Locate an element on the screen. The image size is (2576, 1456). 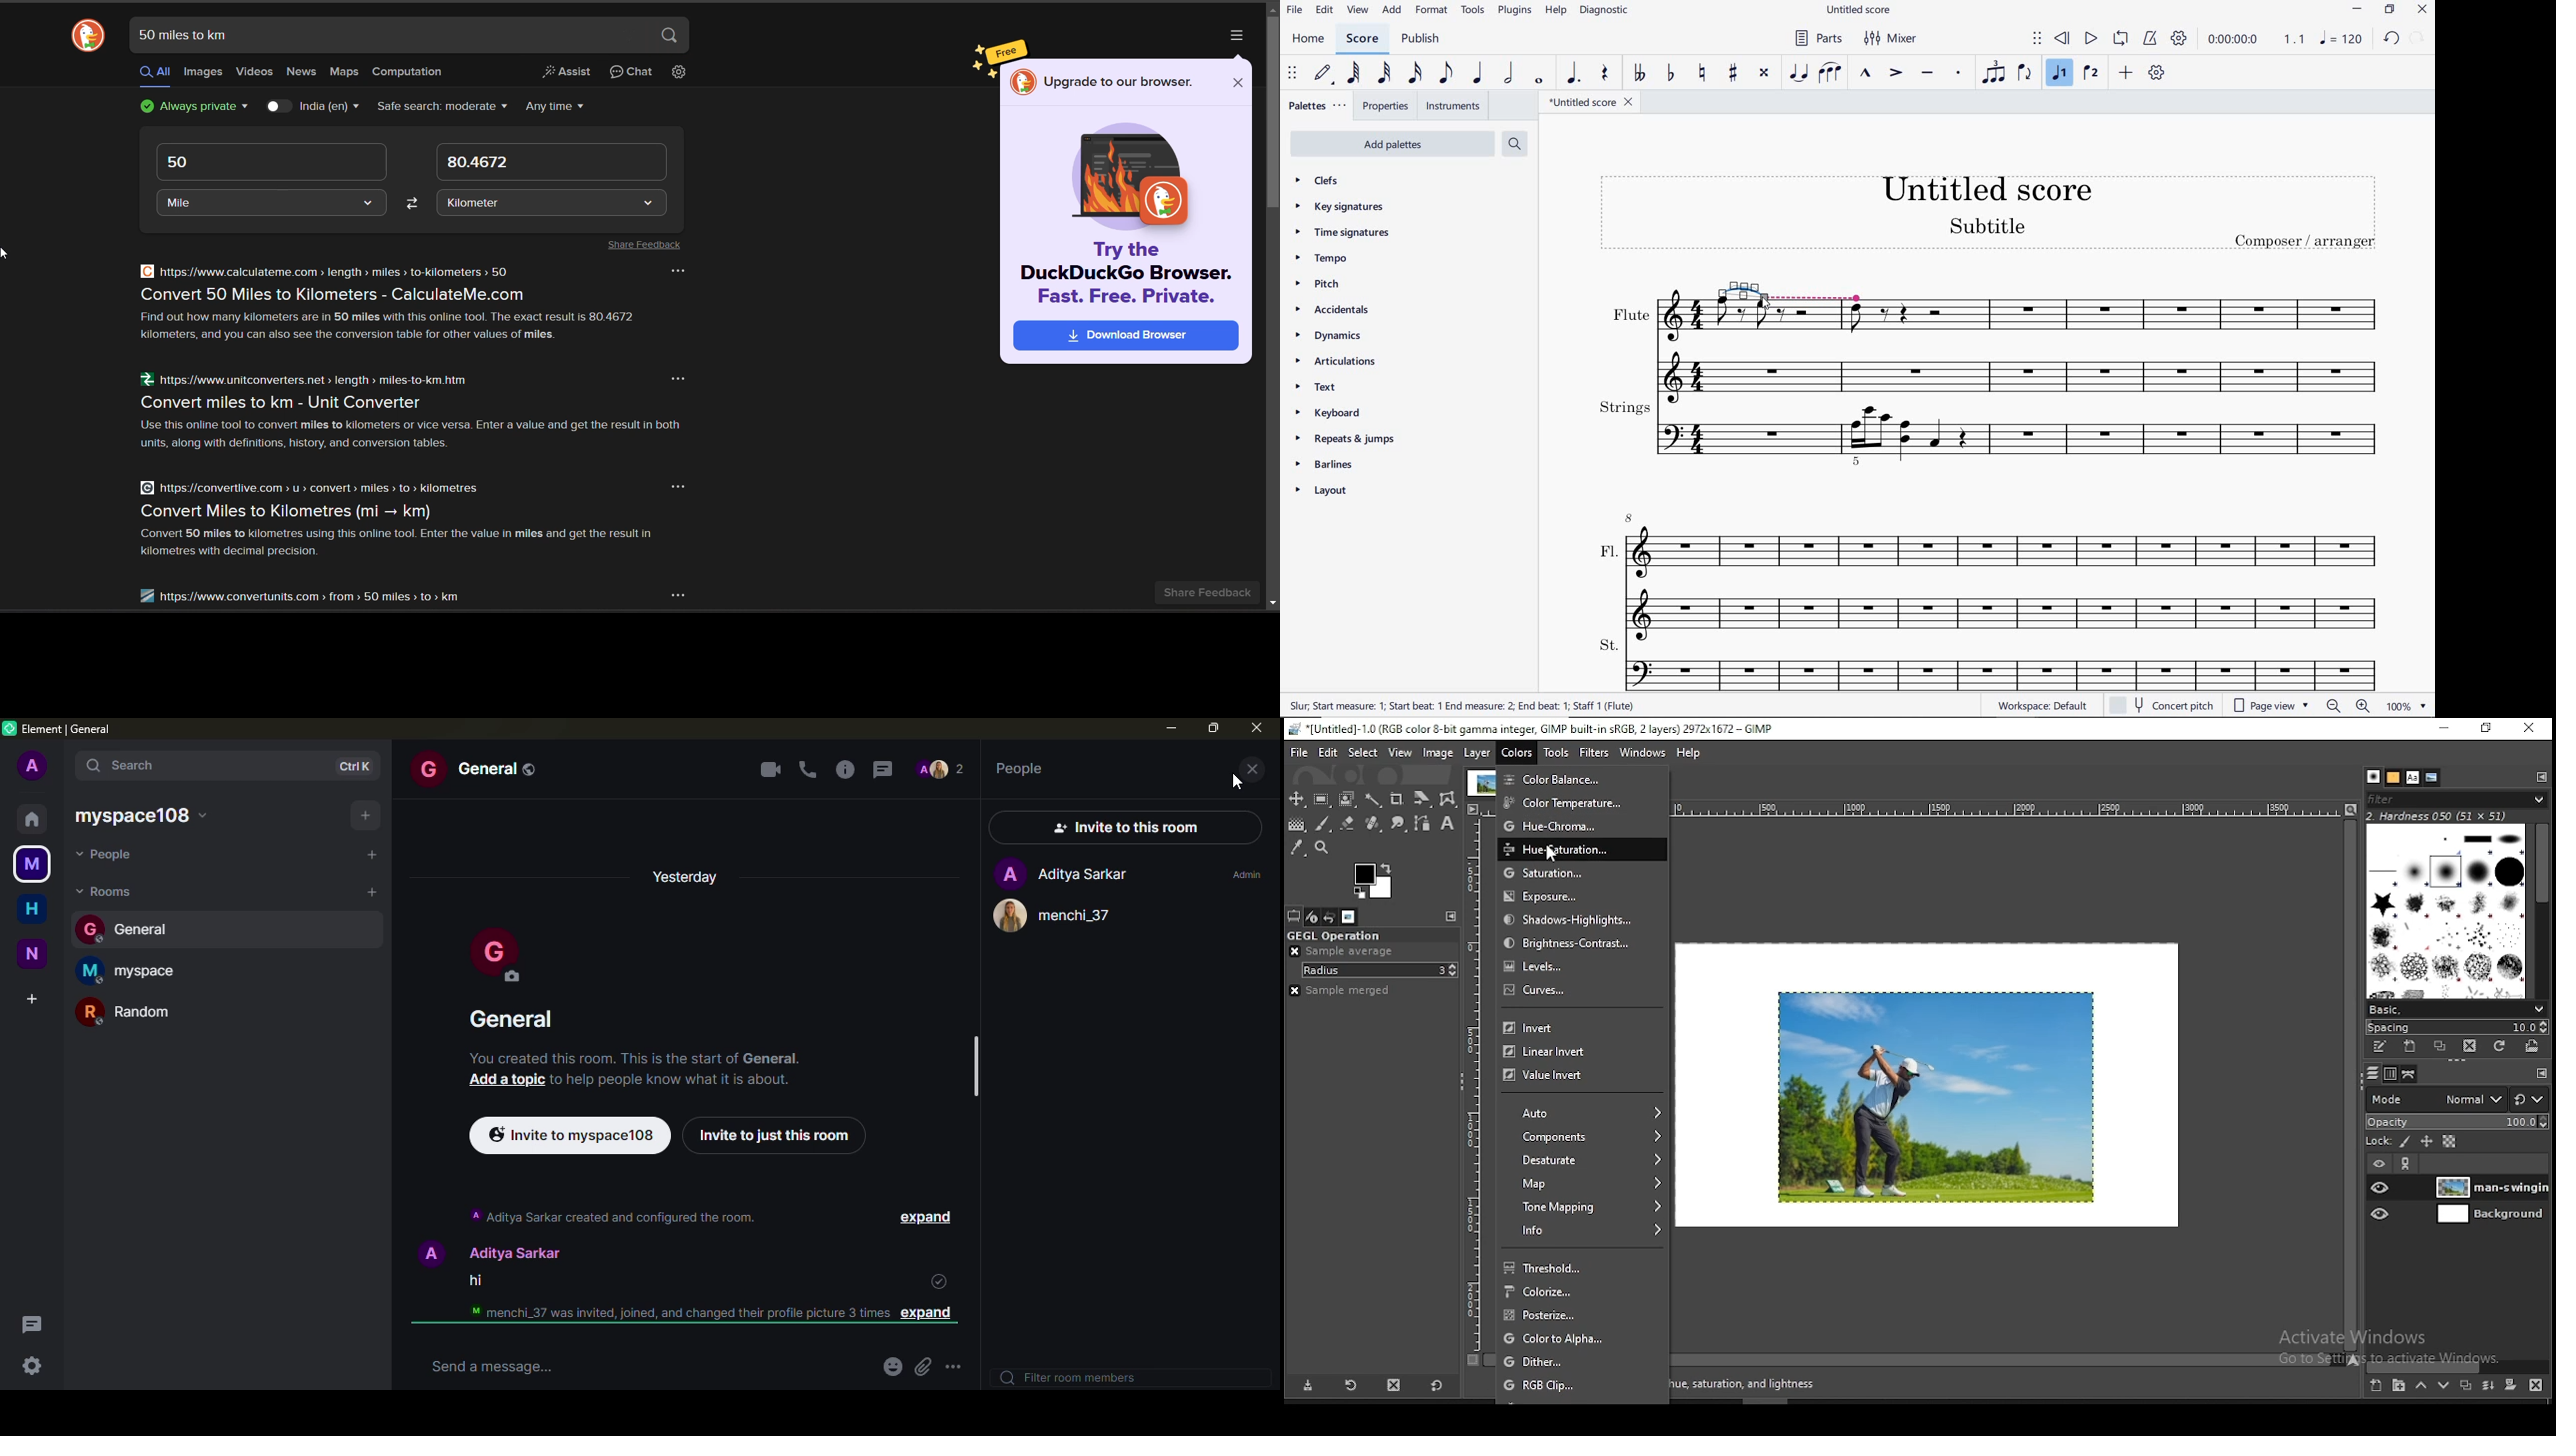
general is located at coordinates (483, 768).